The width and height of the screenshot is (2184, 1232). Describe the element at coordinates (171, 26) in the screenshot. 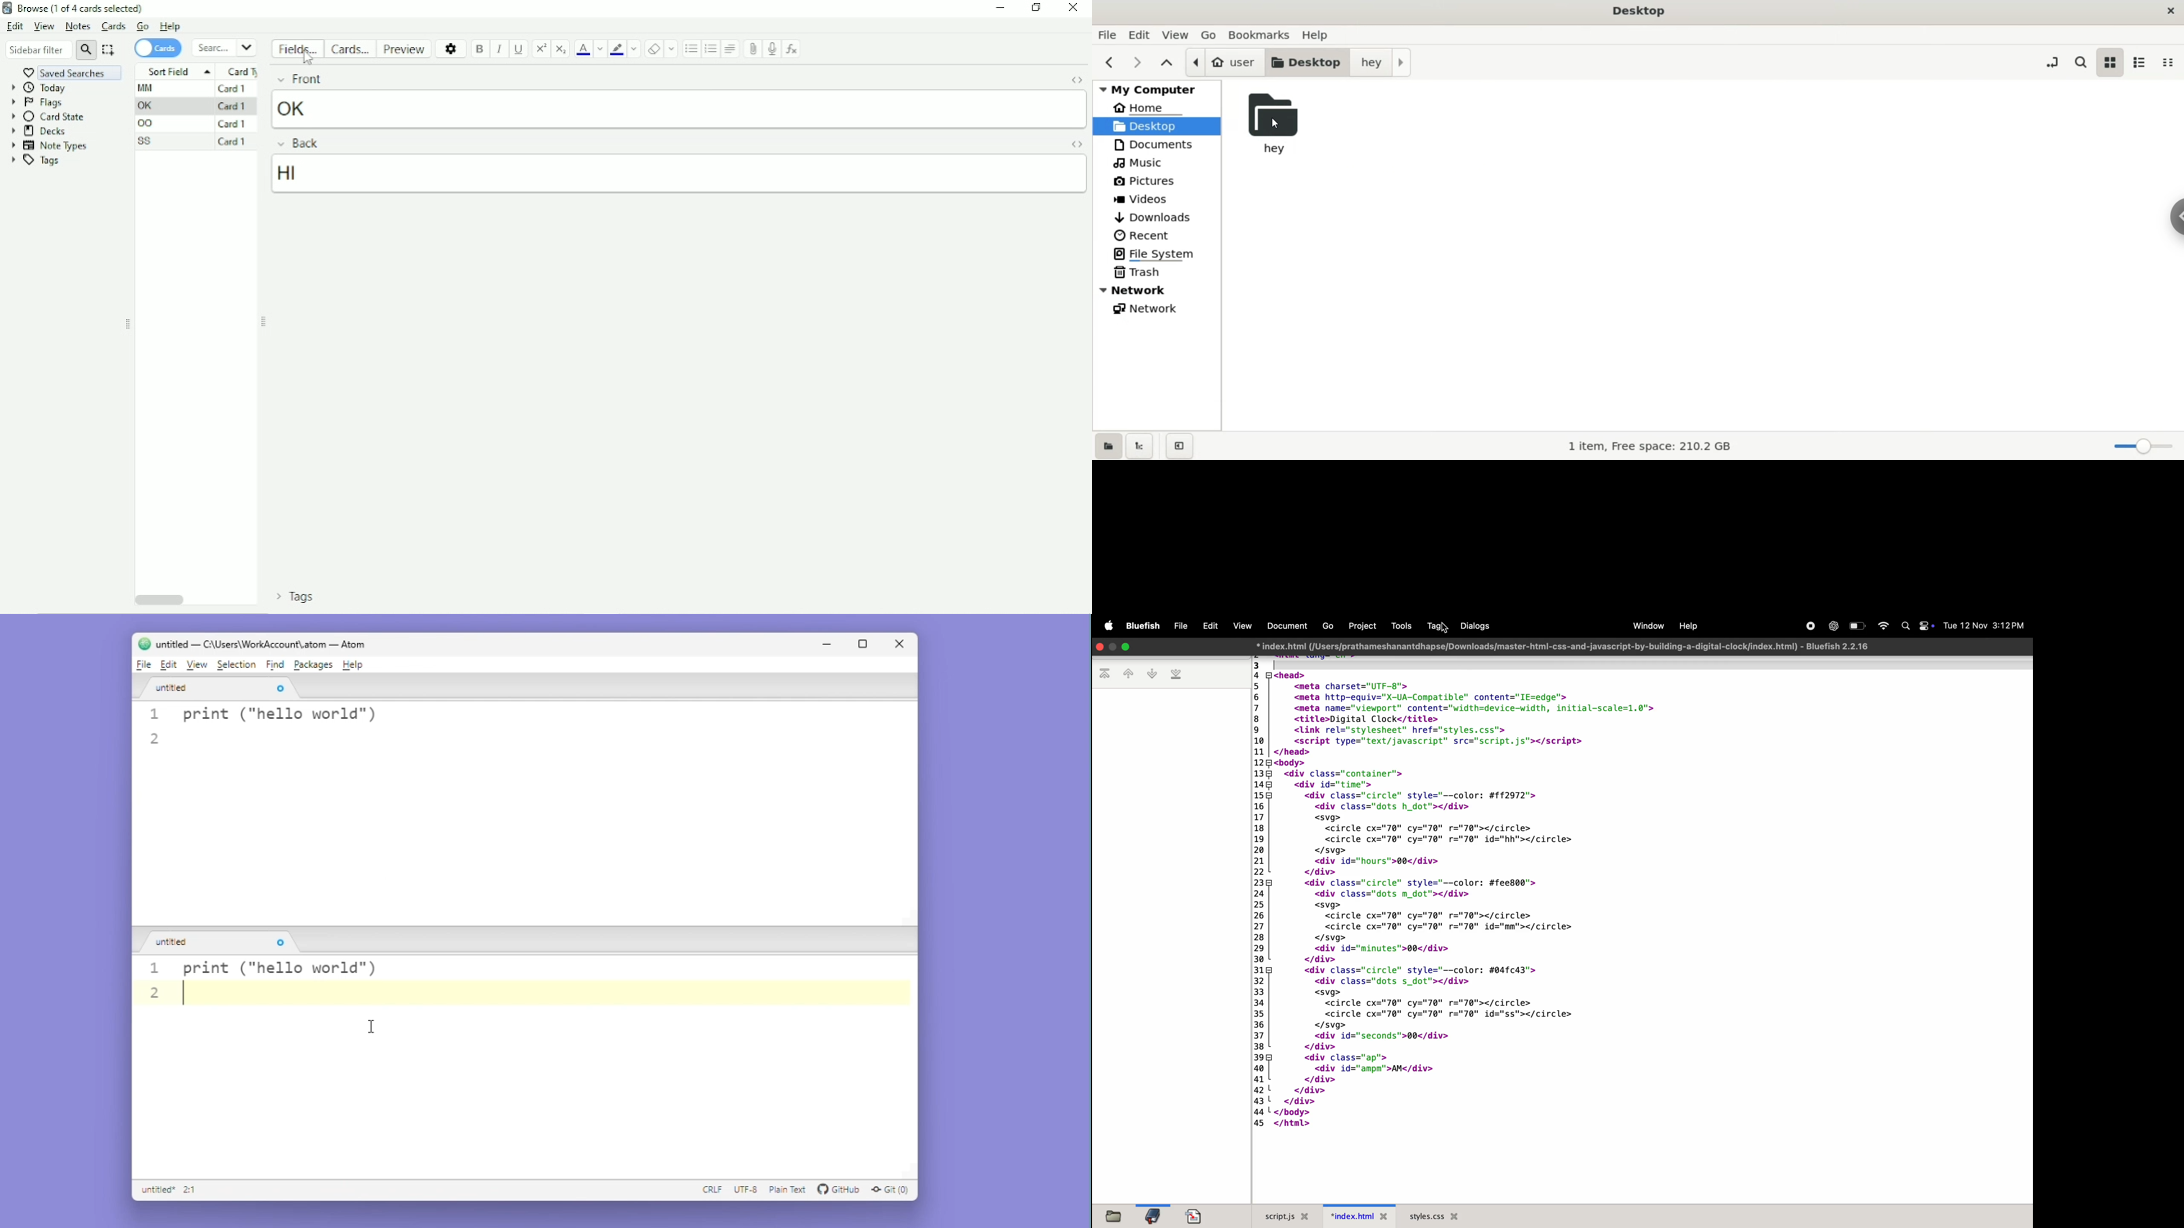

I see `Help` at that location.